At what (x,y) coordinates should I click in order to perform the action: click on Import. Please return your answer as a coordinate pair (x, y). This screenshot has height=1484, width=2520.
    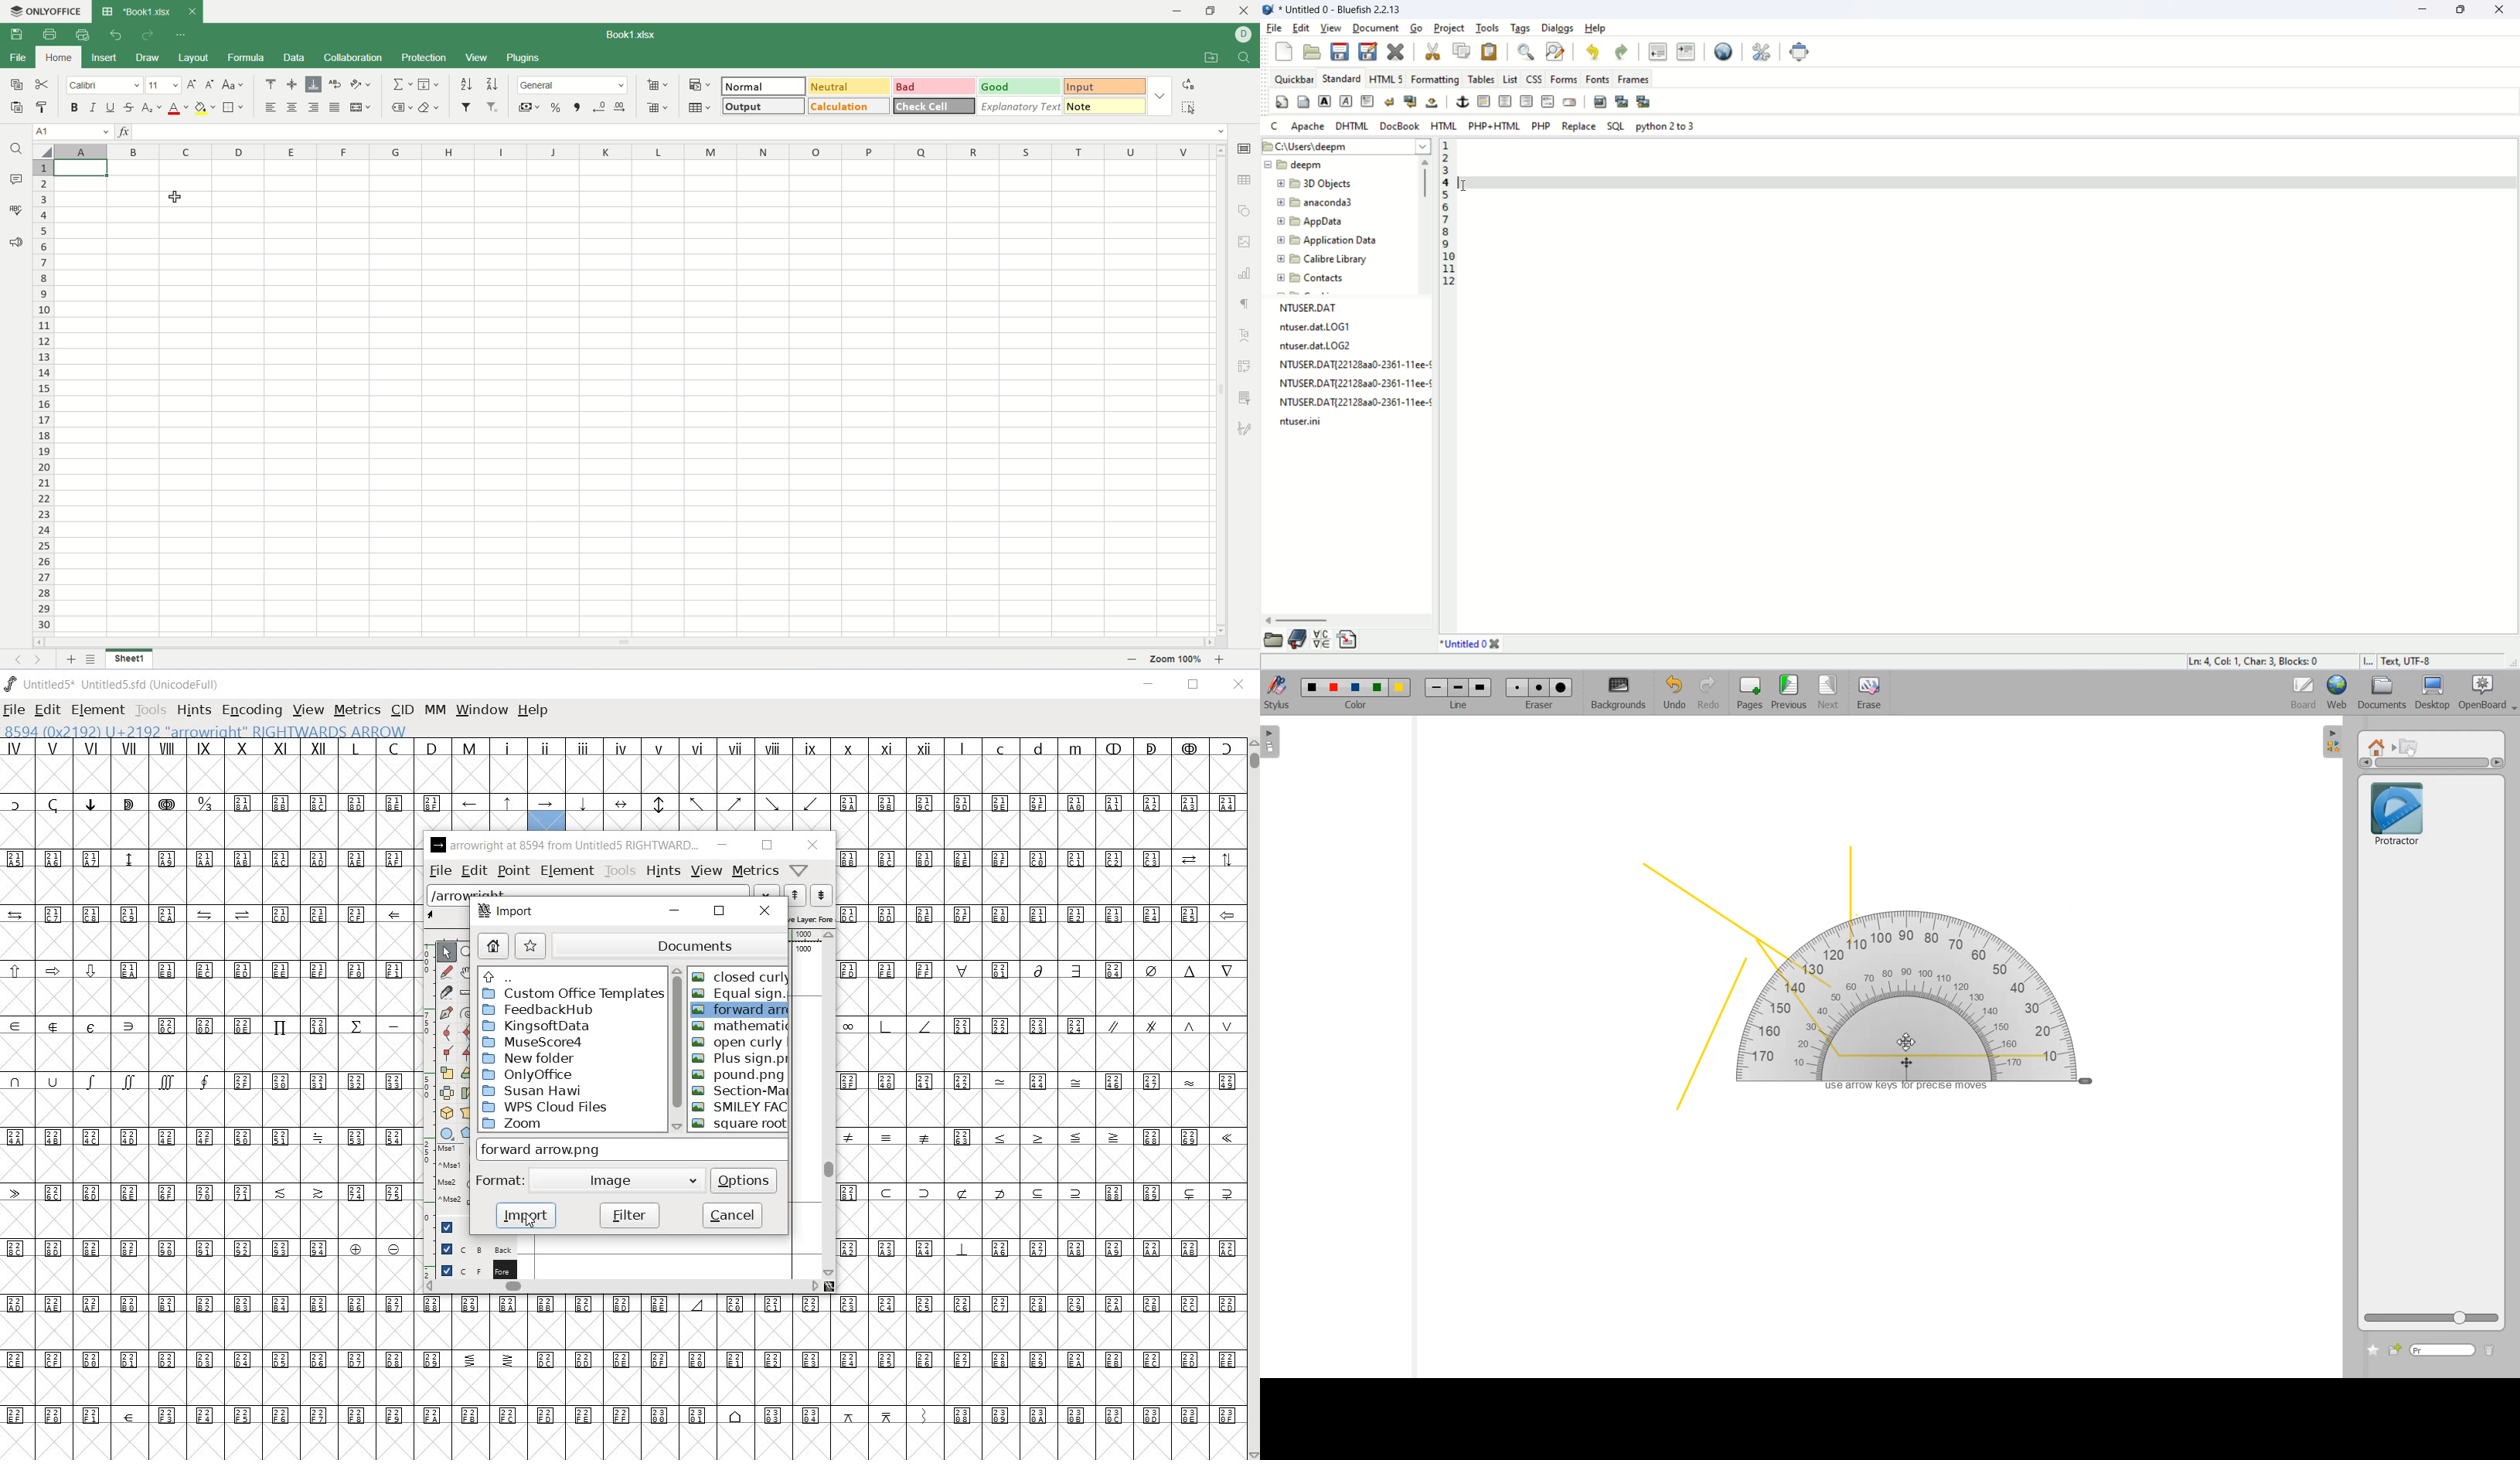
    Looking at the image, I should click on (507, 913).